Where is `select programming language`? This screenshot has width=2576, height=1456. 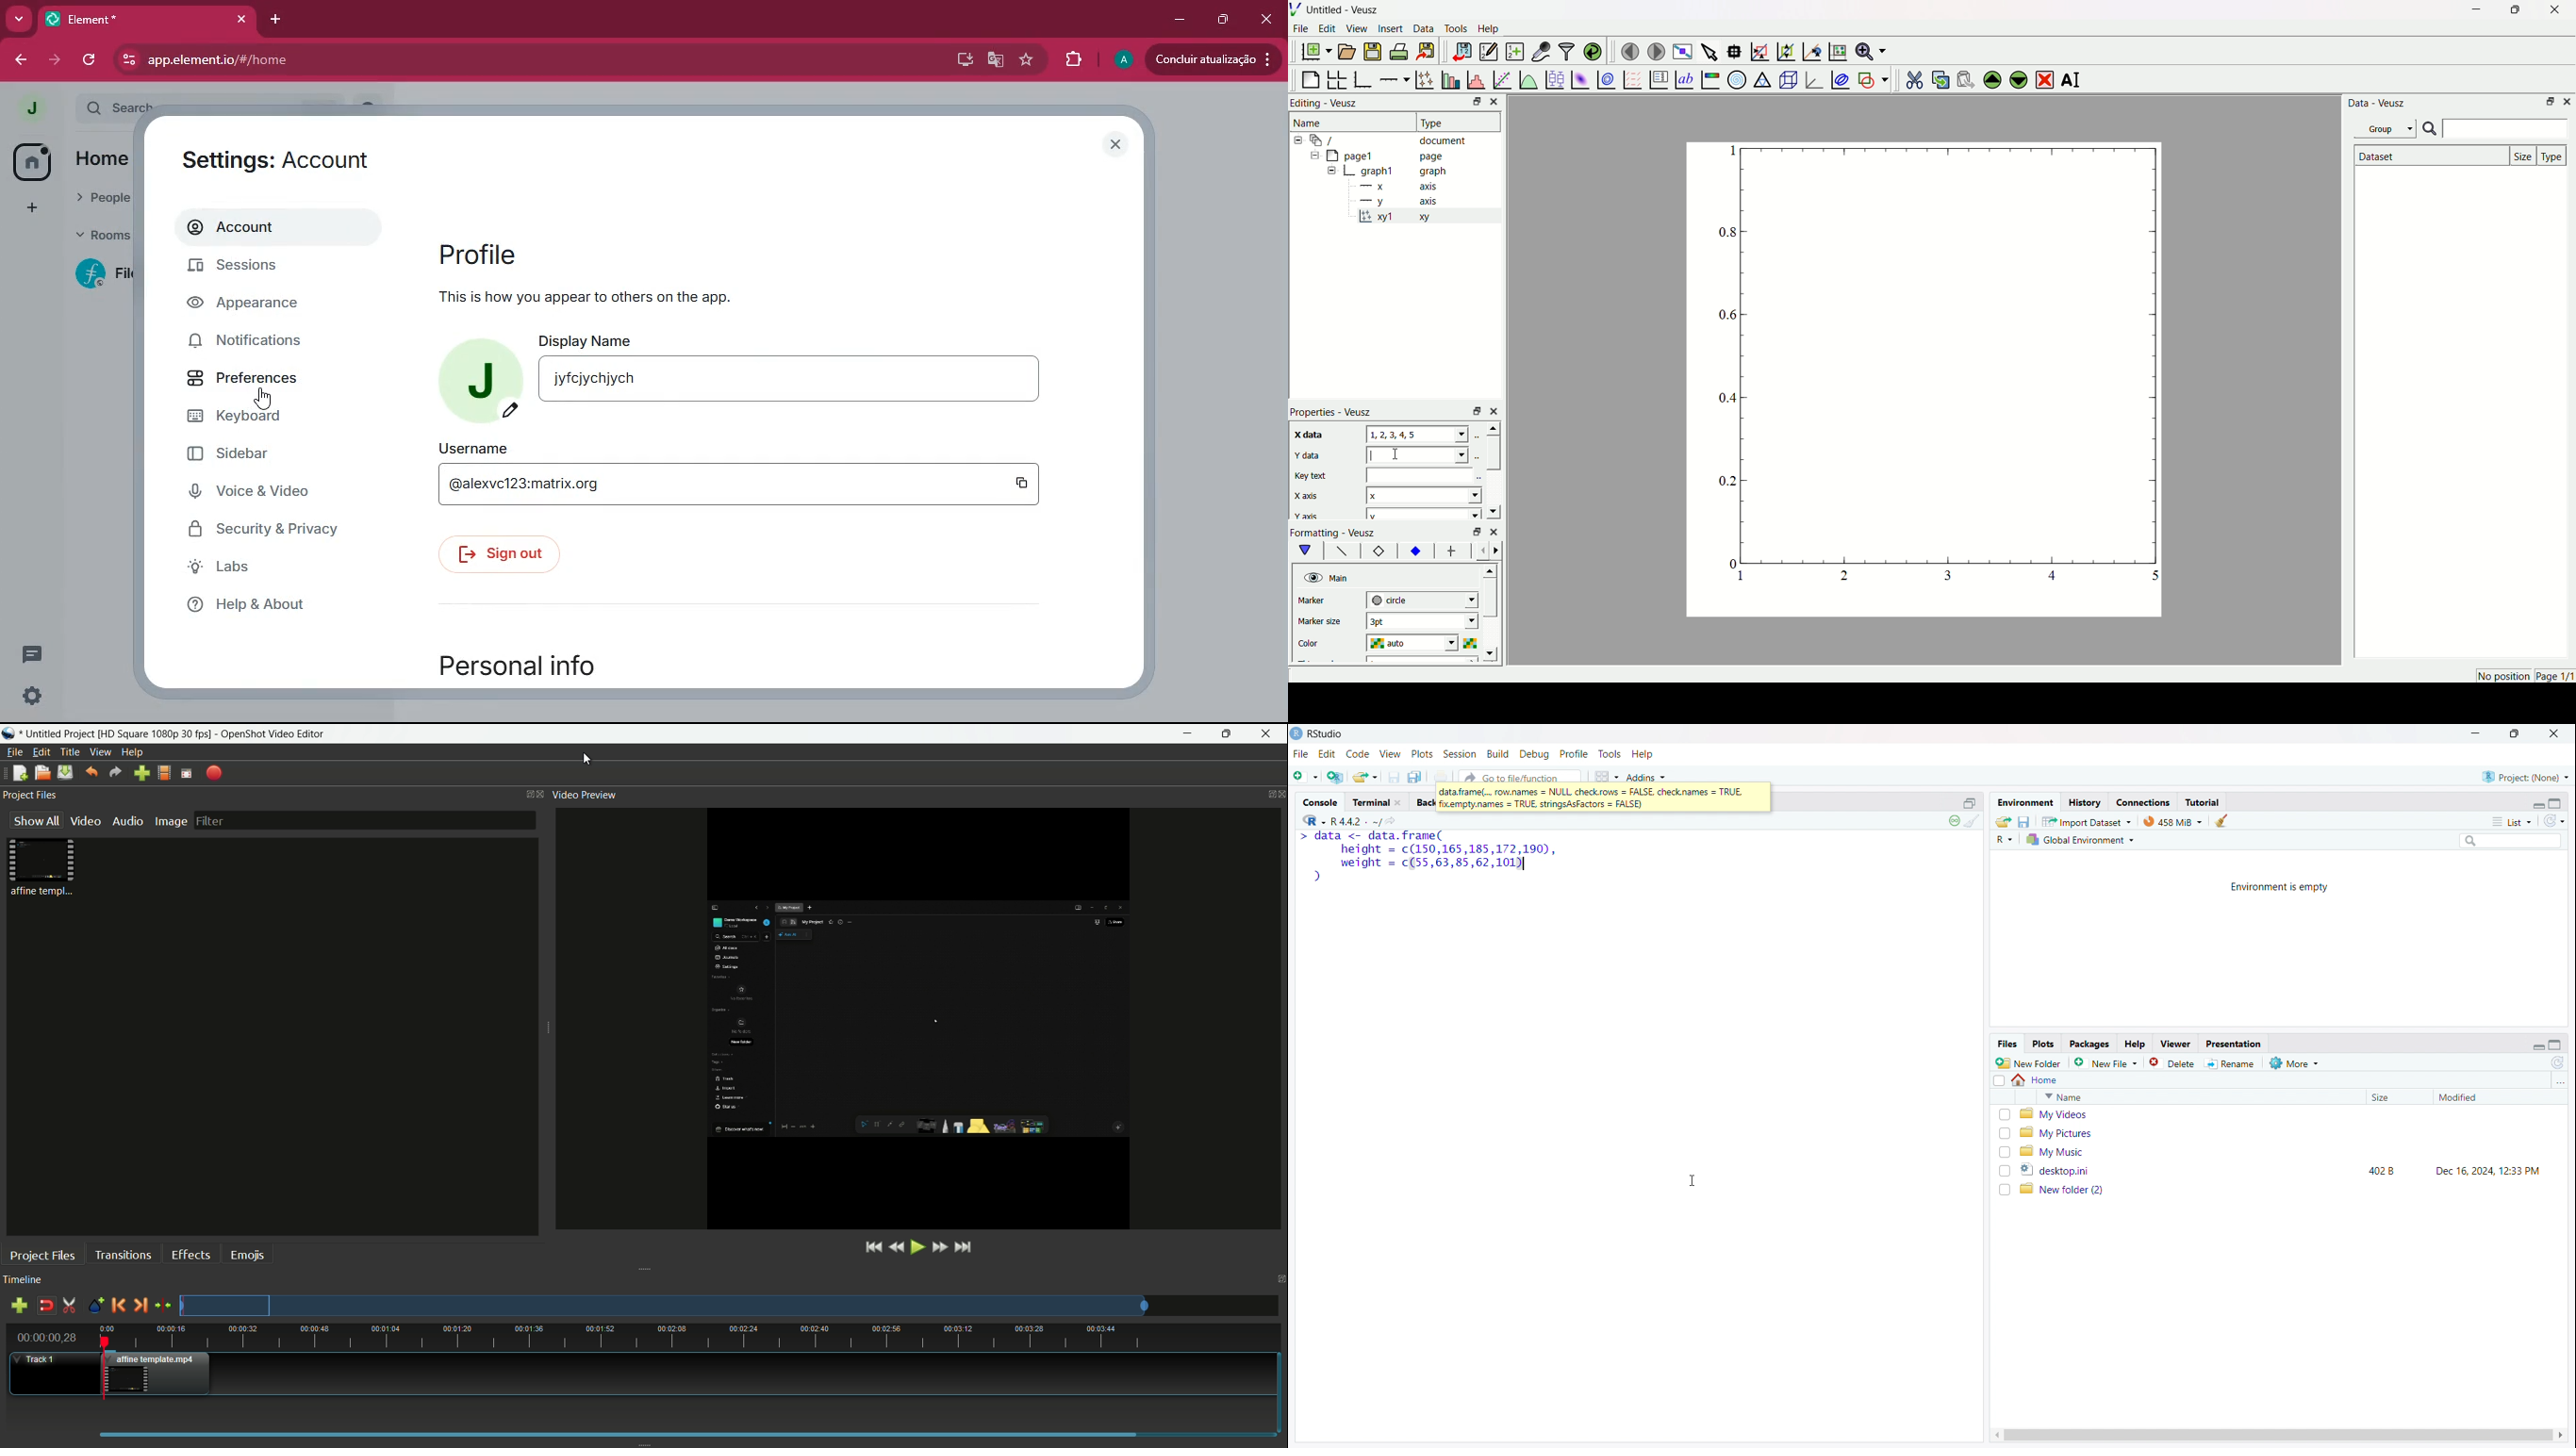
select programming language is located at coordinates (1313, 820).